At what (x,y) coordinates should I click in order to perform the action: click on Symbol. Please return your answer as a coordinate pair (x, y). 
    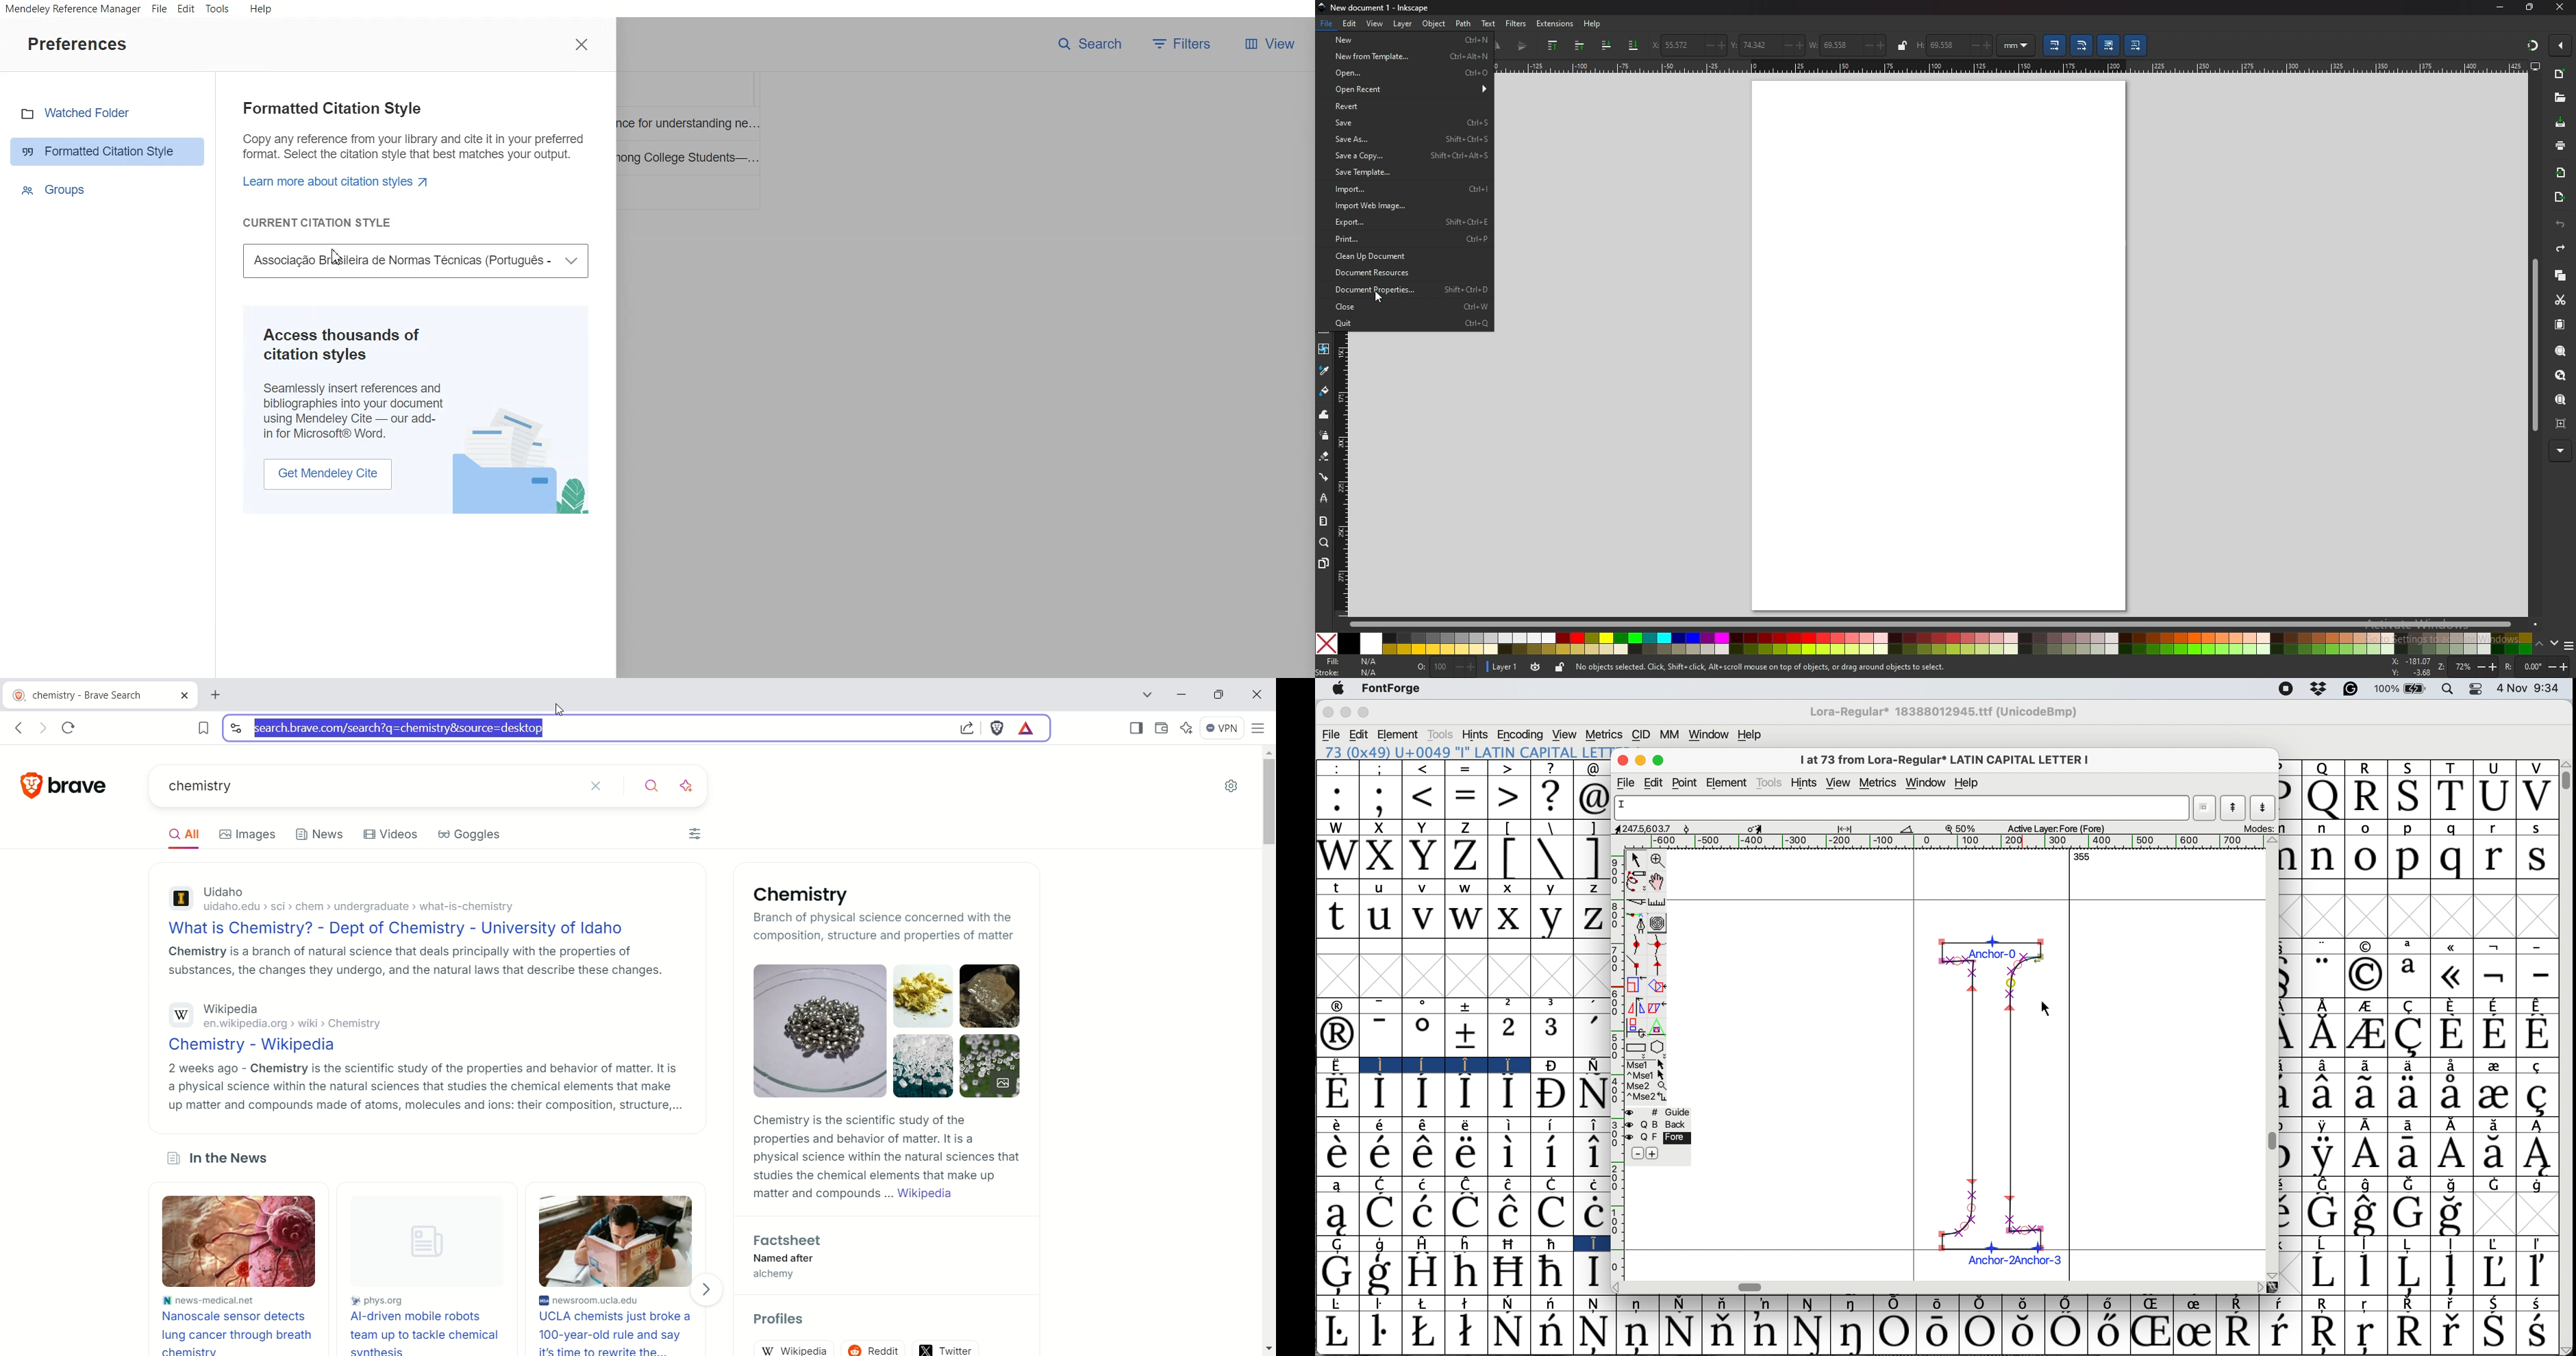
    Looking at the image, I should click on (2366, 1153).